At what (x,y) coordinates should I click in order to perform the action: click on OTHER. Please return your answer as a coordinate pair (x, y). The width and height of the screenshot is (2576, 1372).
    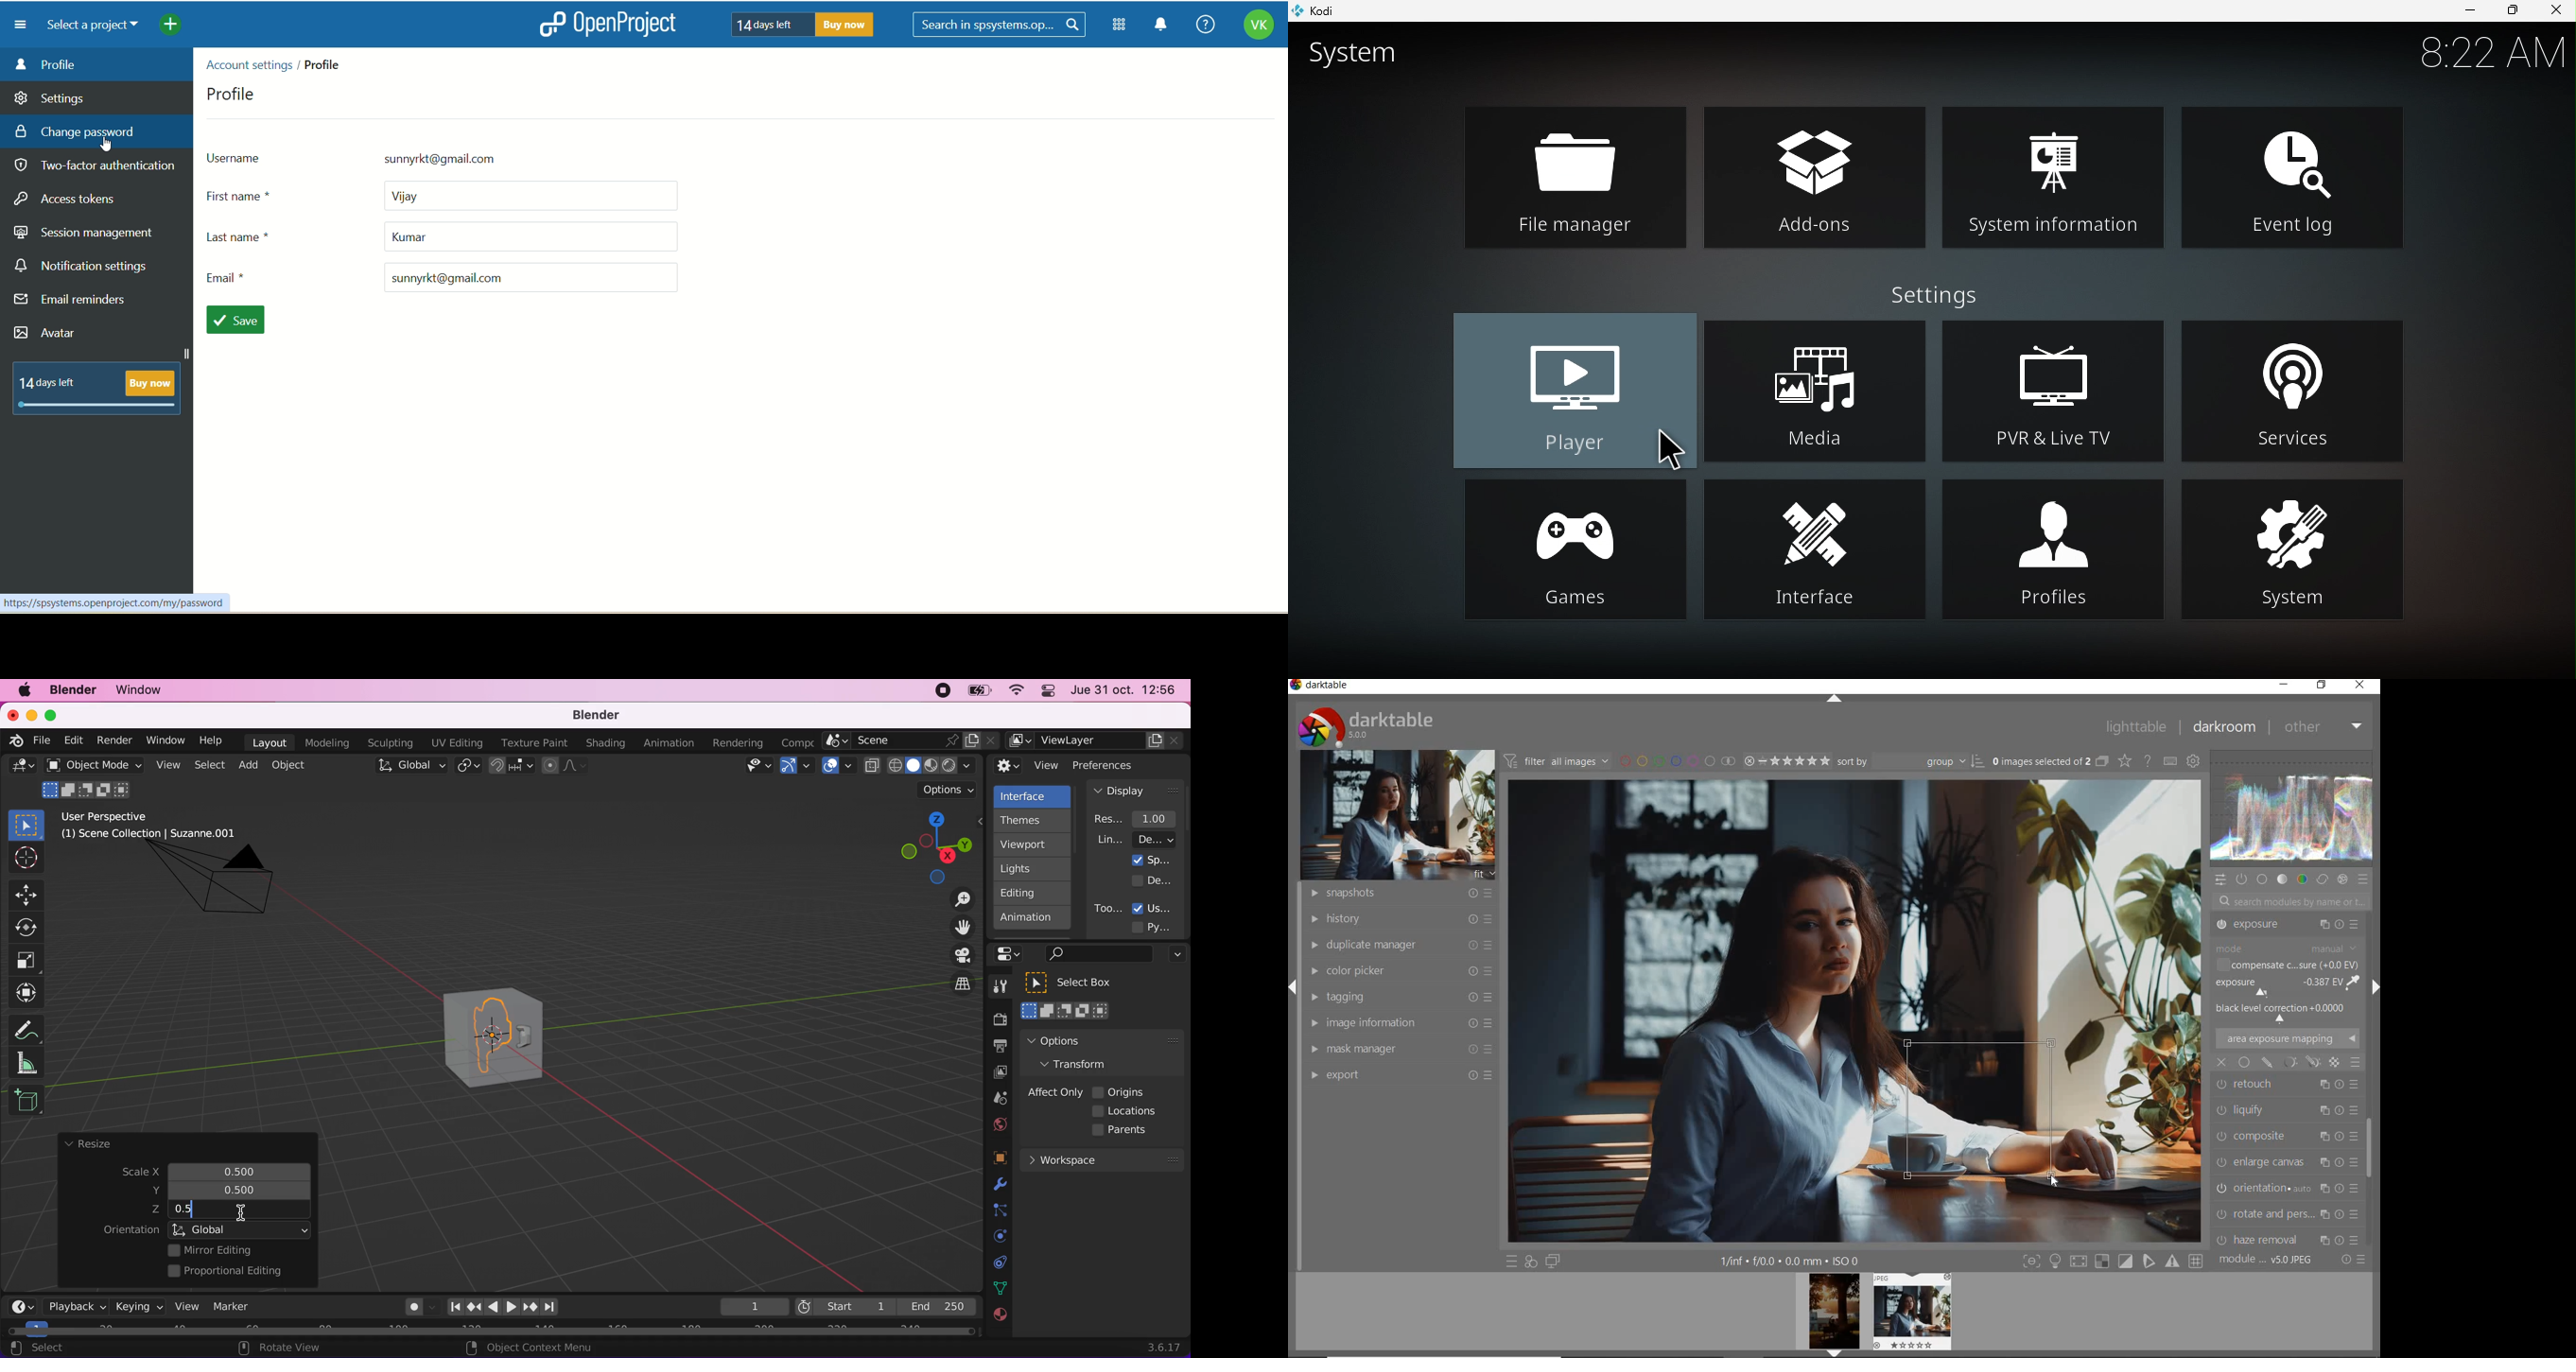
    Looking at the image, I should click on (2324, 729).